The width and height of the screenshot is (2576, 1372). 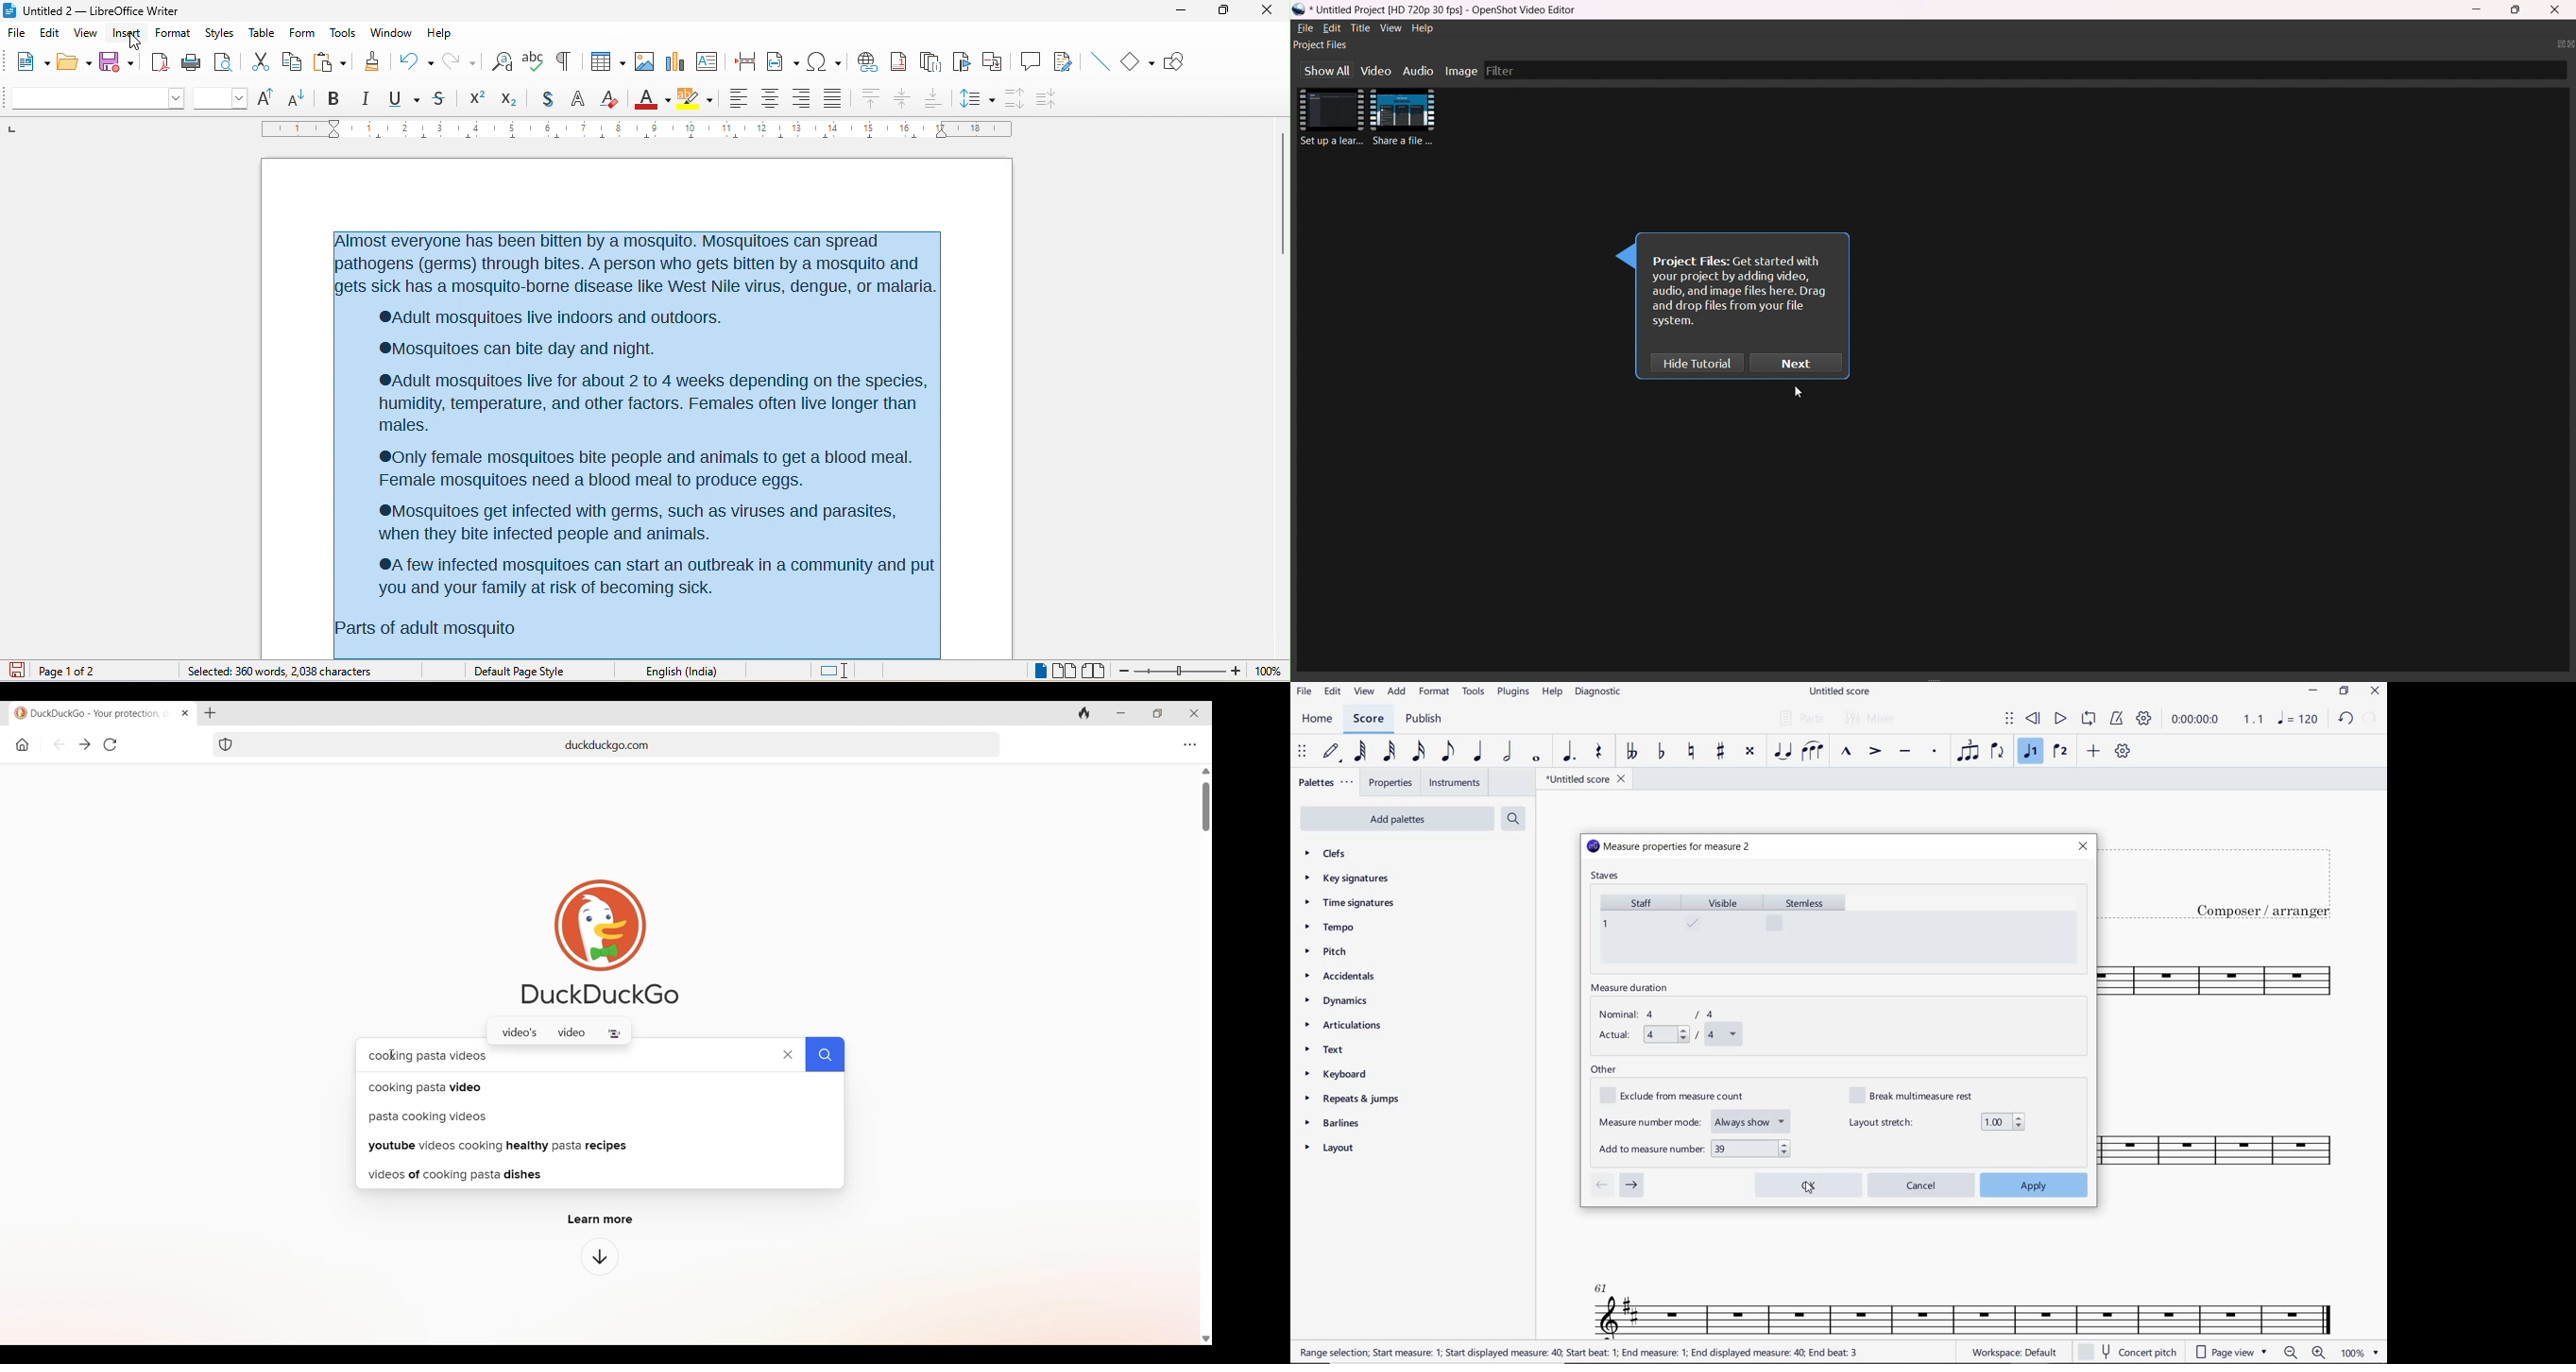 I want to click on align left, so click(x=738, y=98).